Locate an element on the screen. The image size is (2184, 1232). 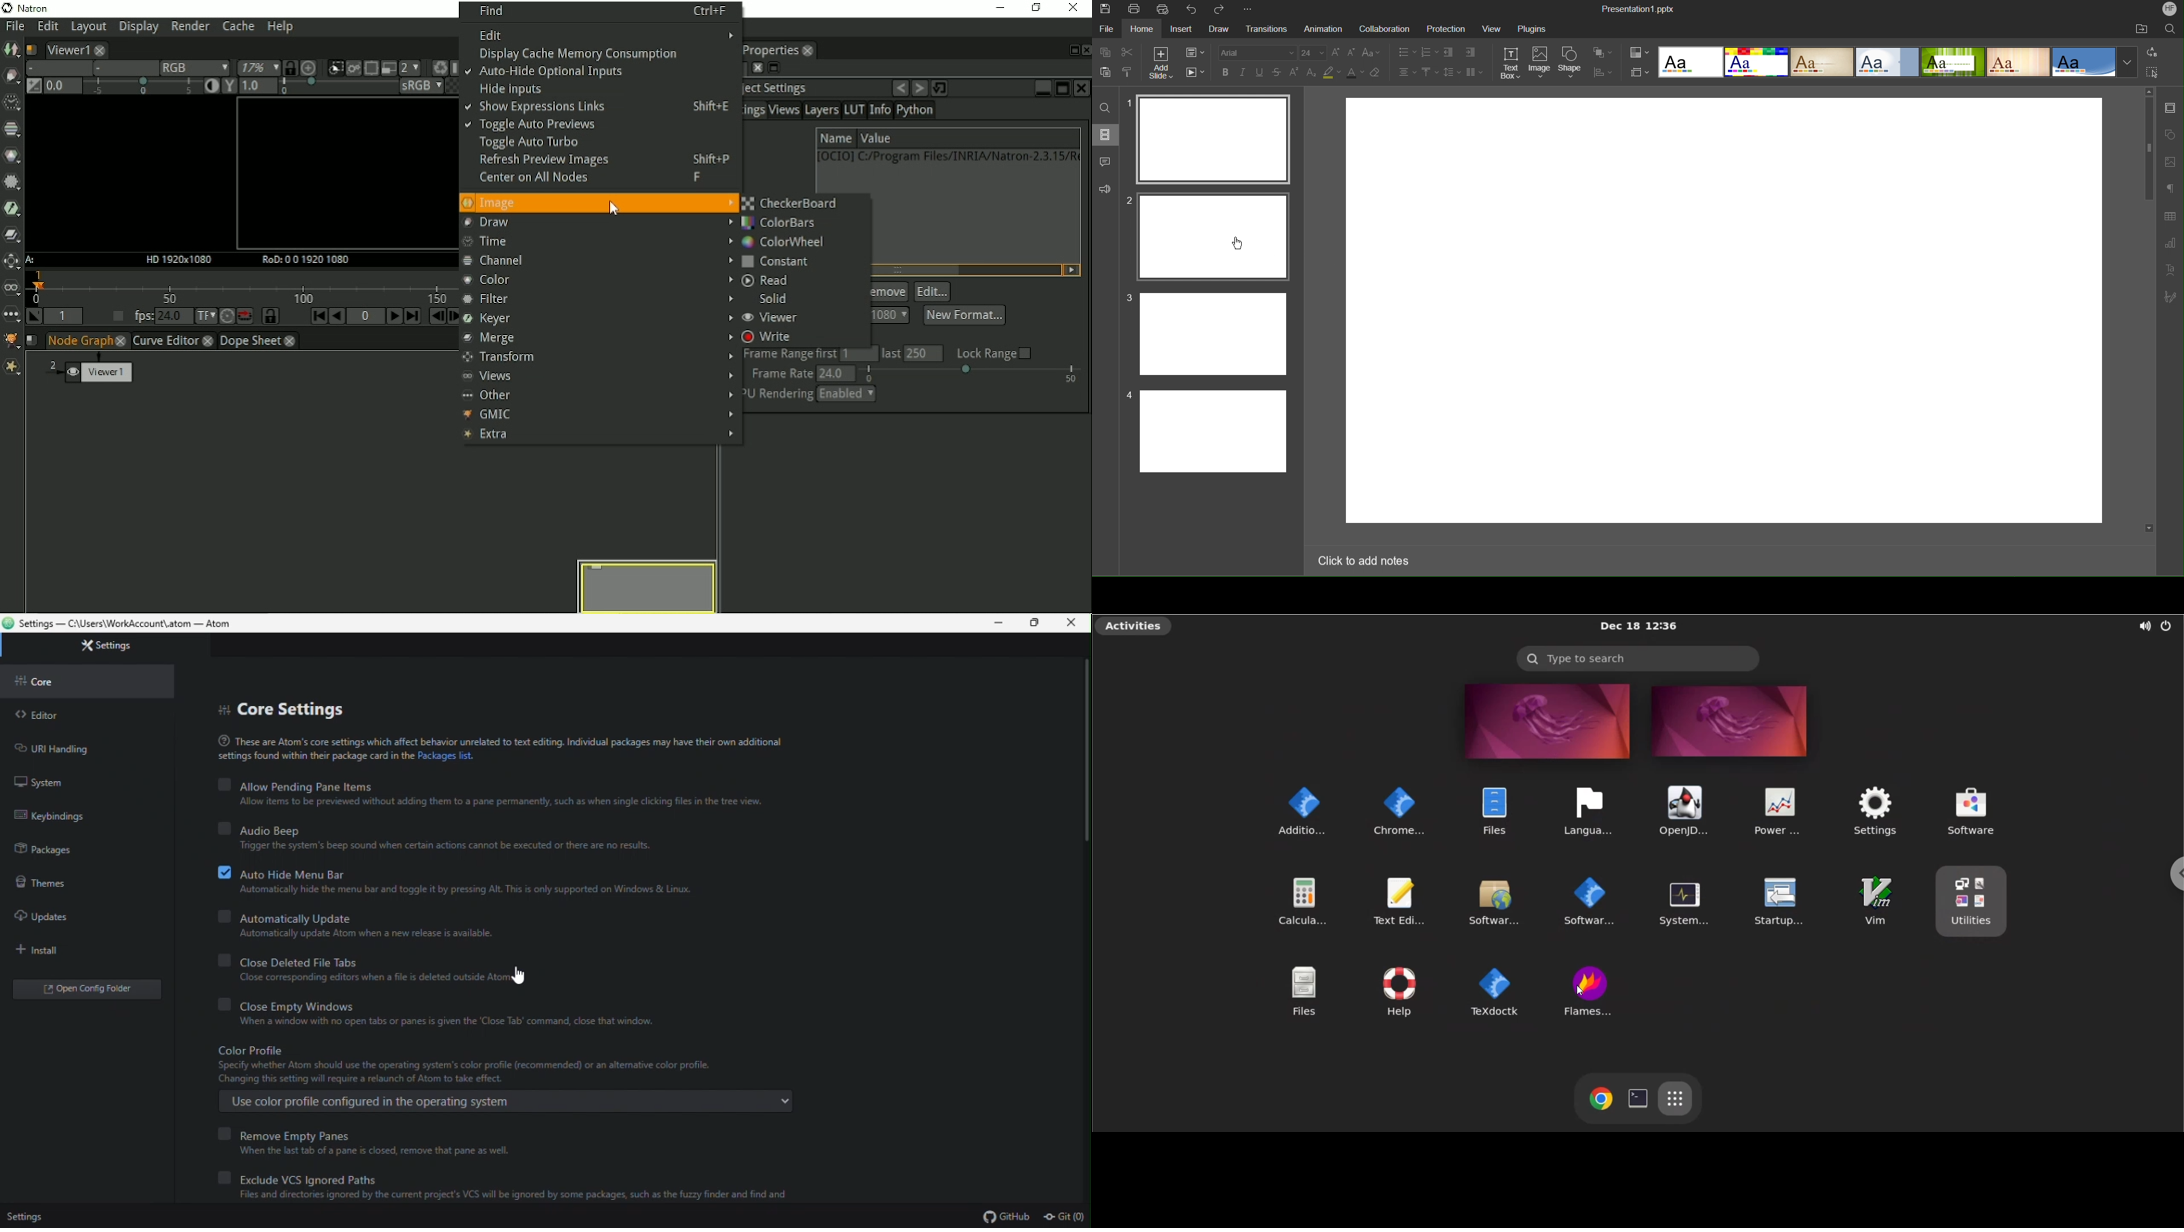
restore is located at coordinates (1039, 623).